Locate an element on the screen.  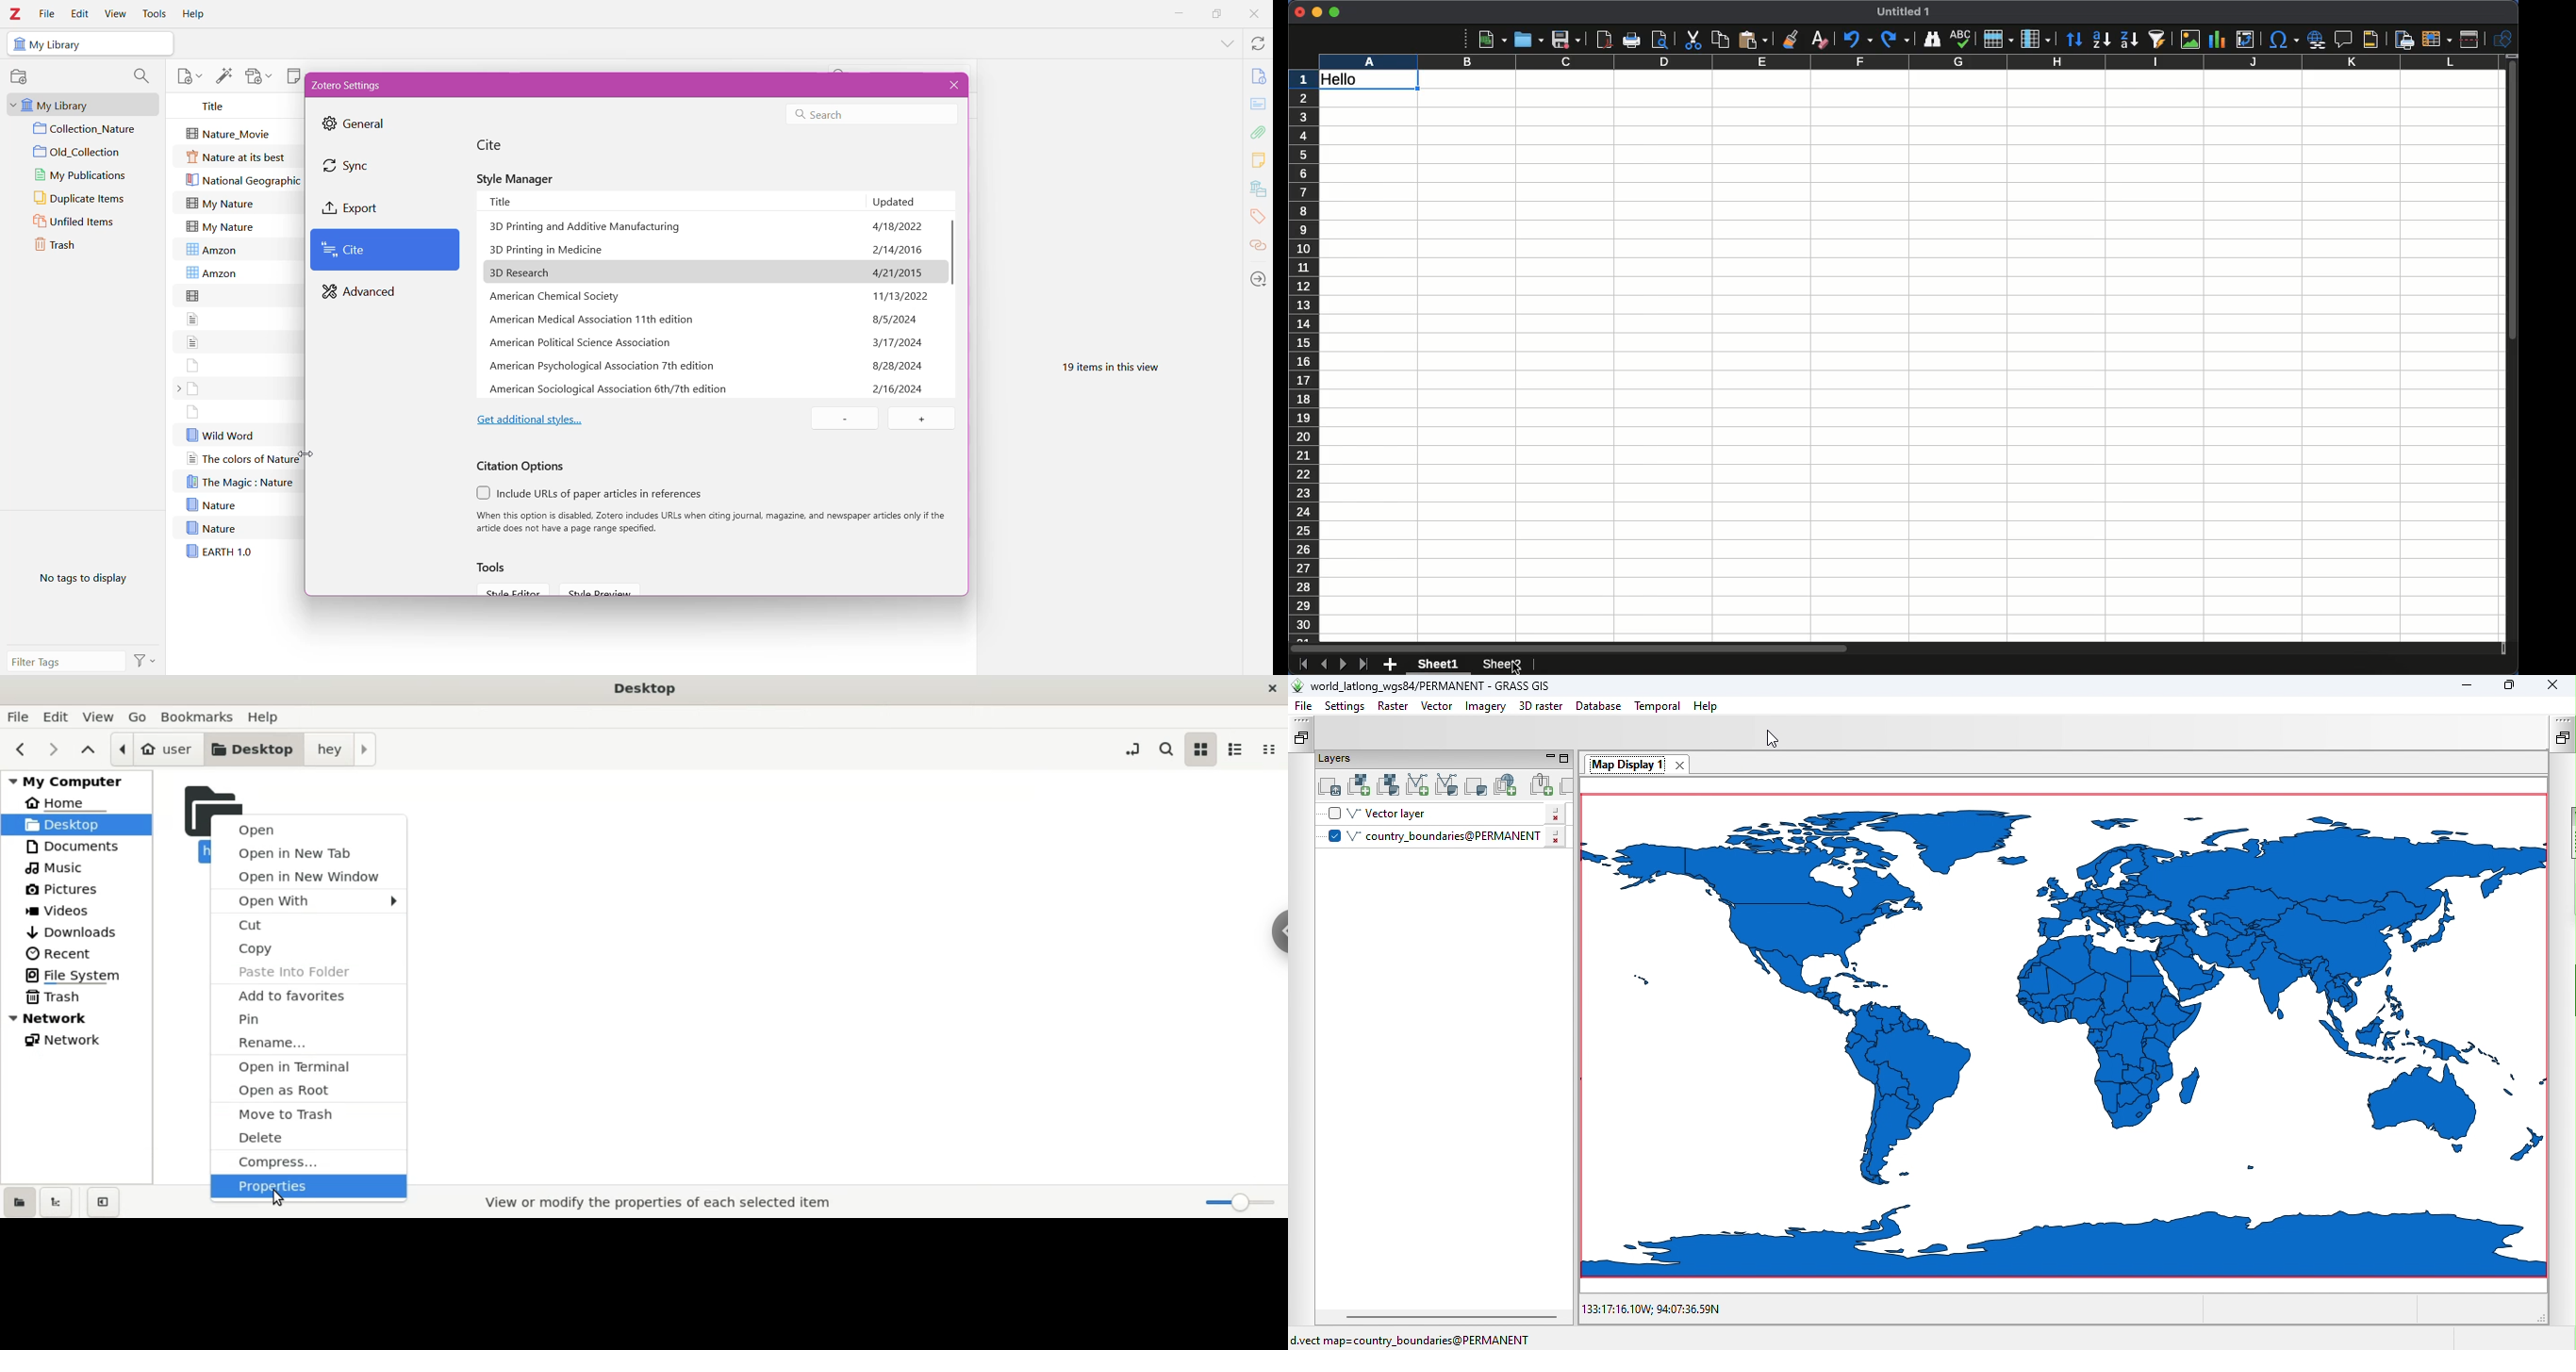
Nature is located at coordinates (211, 505).